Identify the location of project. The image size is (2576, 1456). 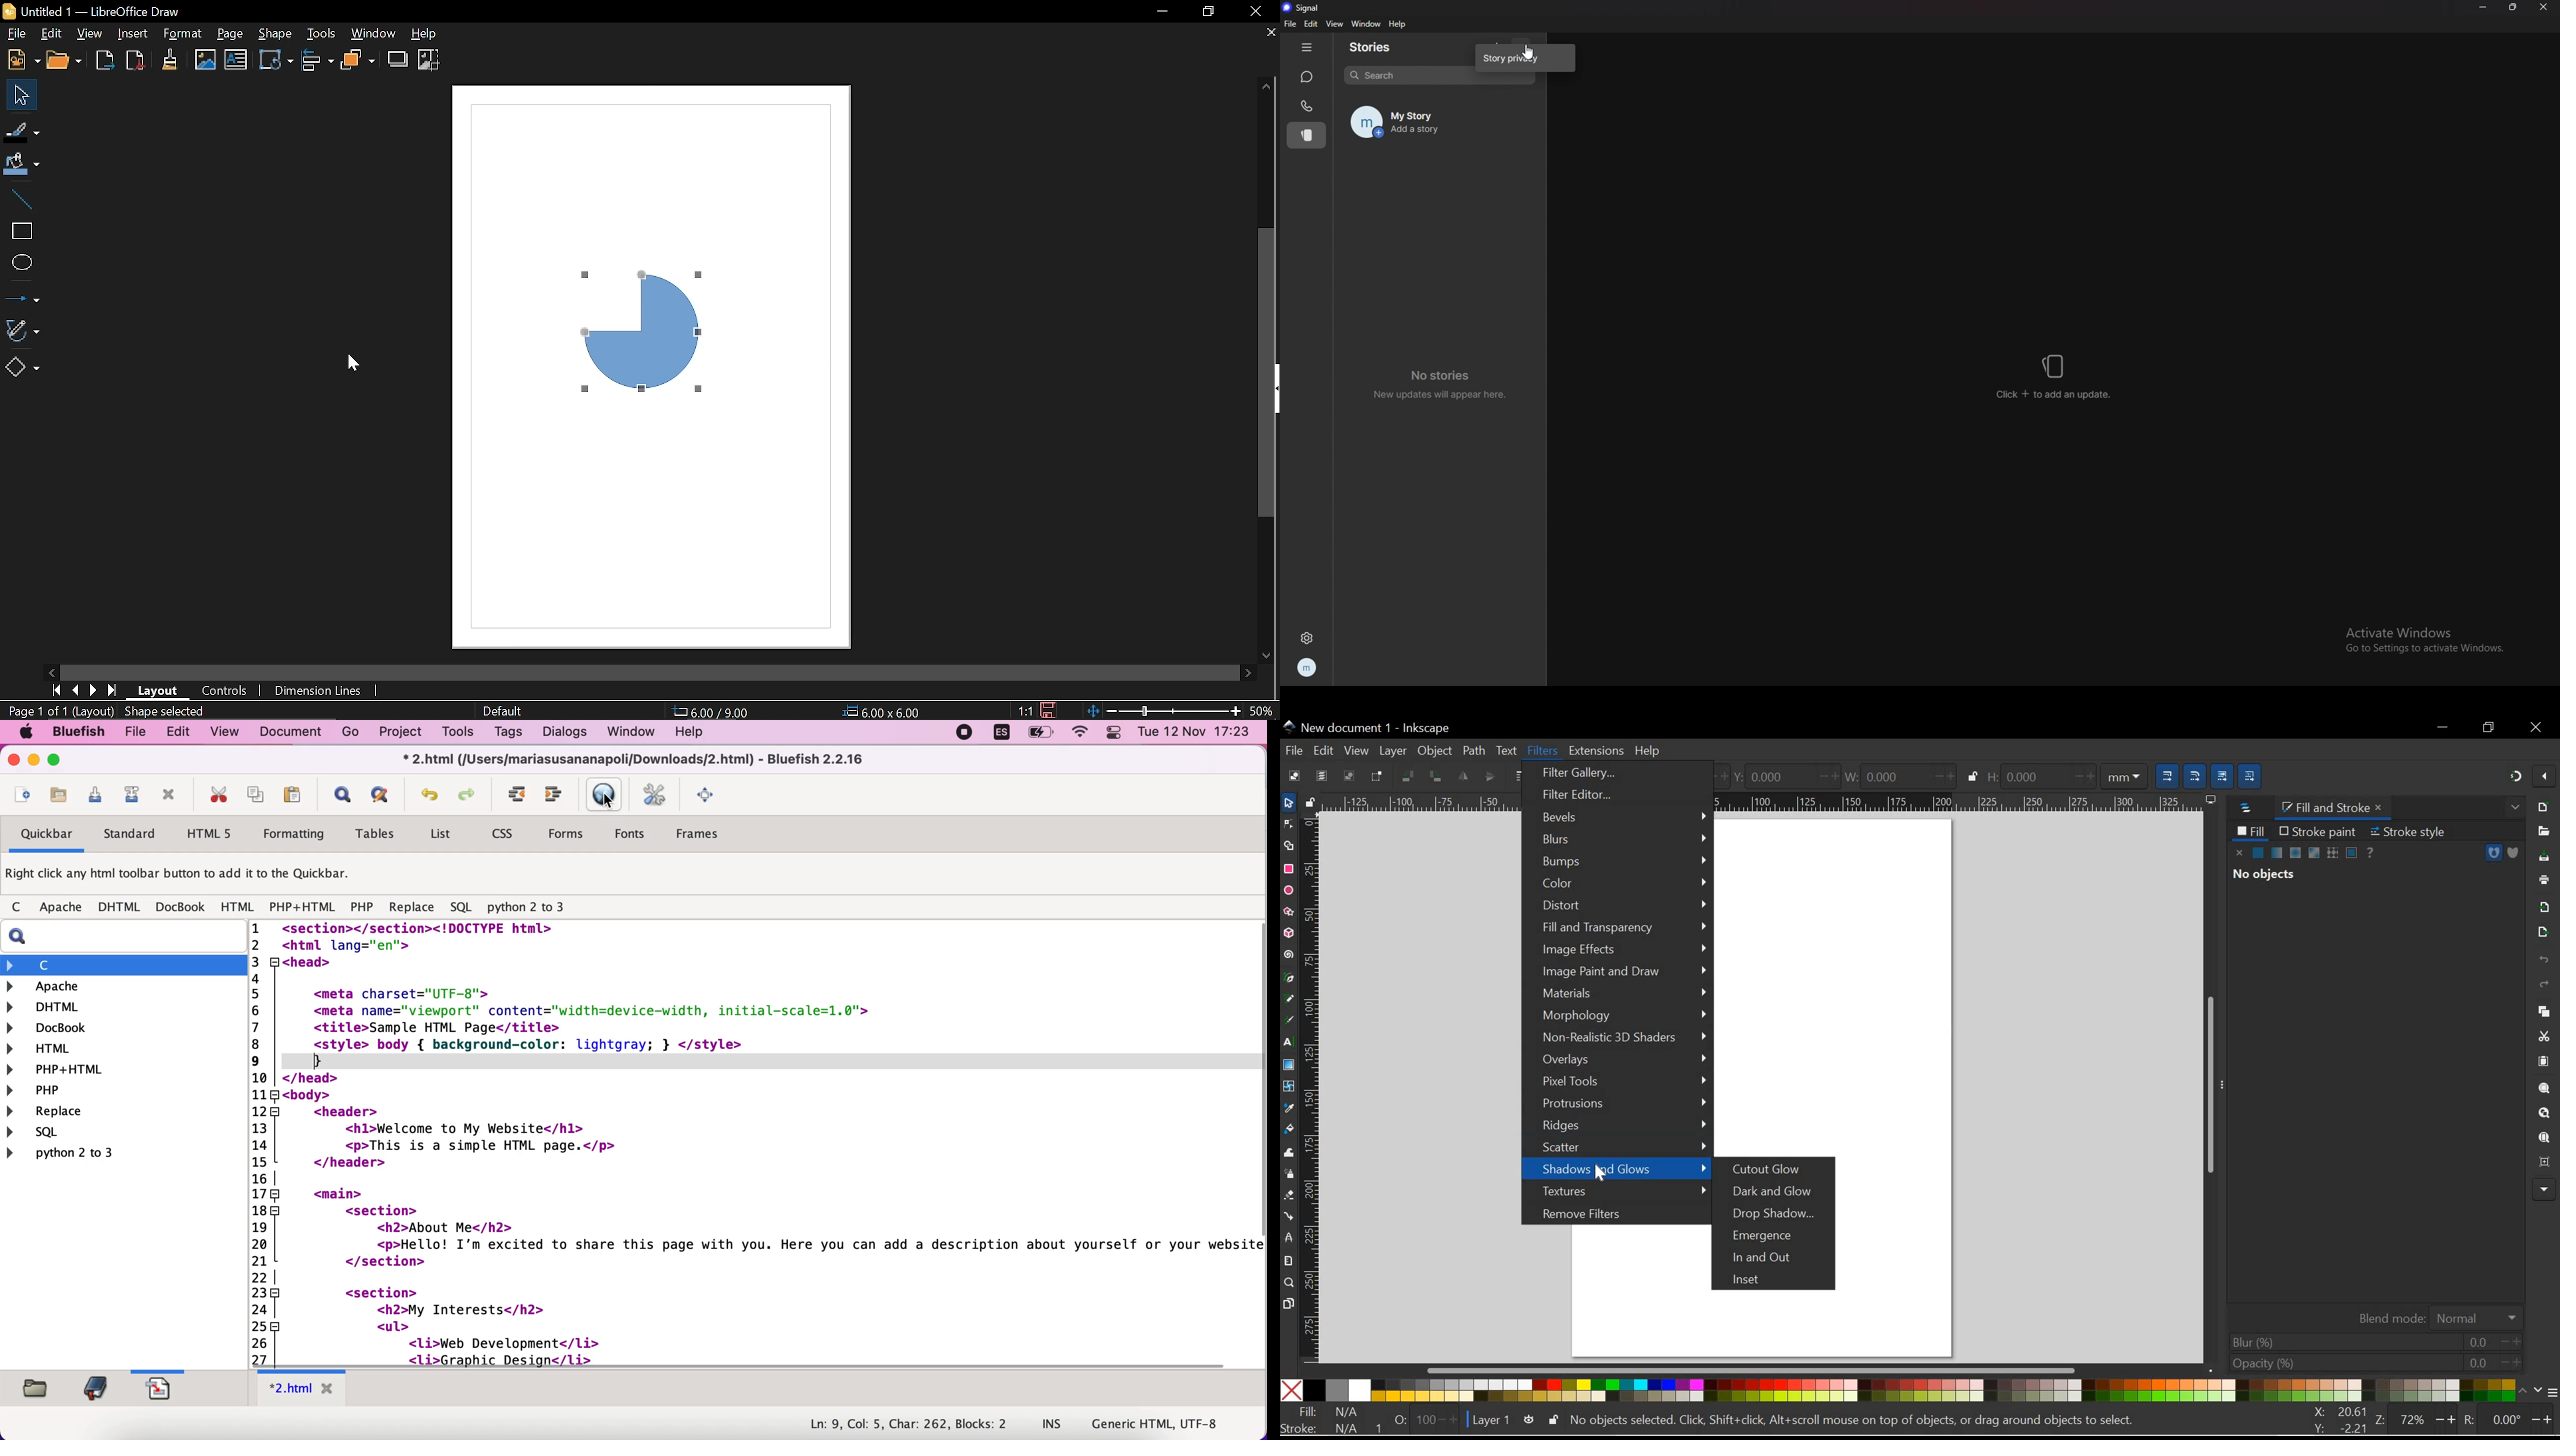
(399, 733).